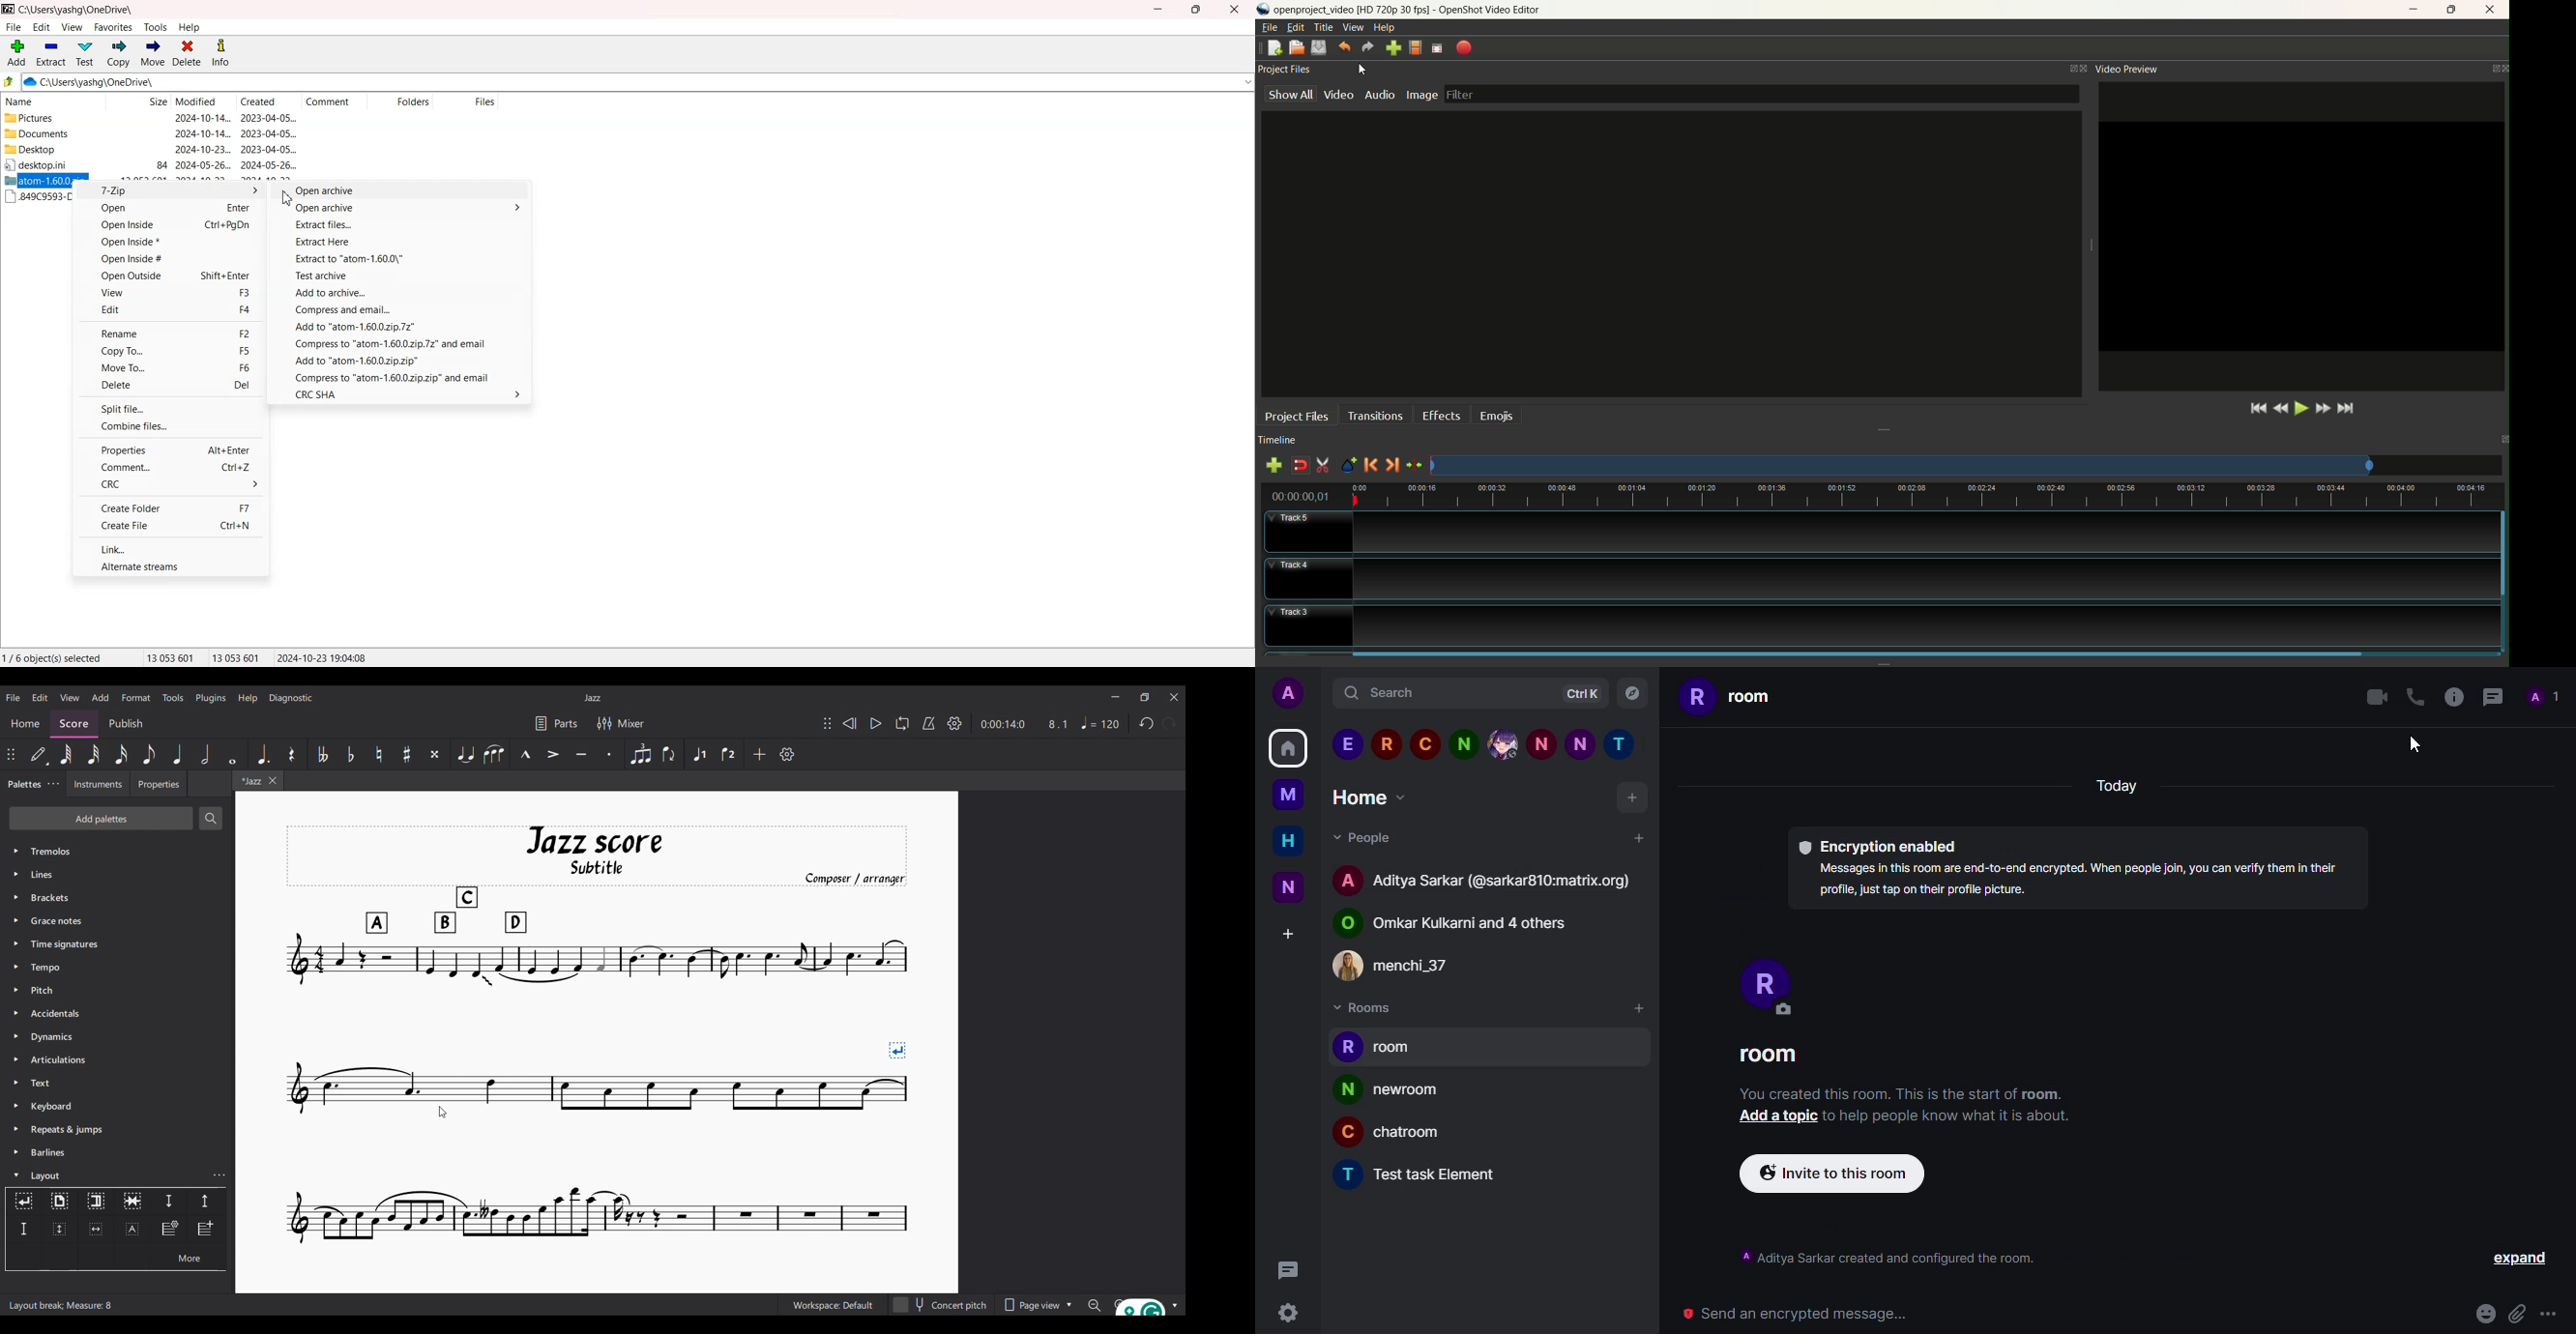 The image size is (2576, 1344). Describe the element at coordinates (71, 27) in the screenshot. I see `View` at that location.